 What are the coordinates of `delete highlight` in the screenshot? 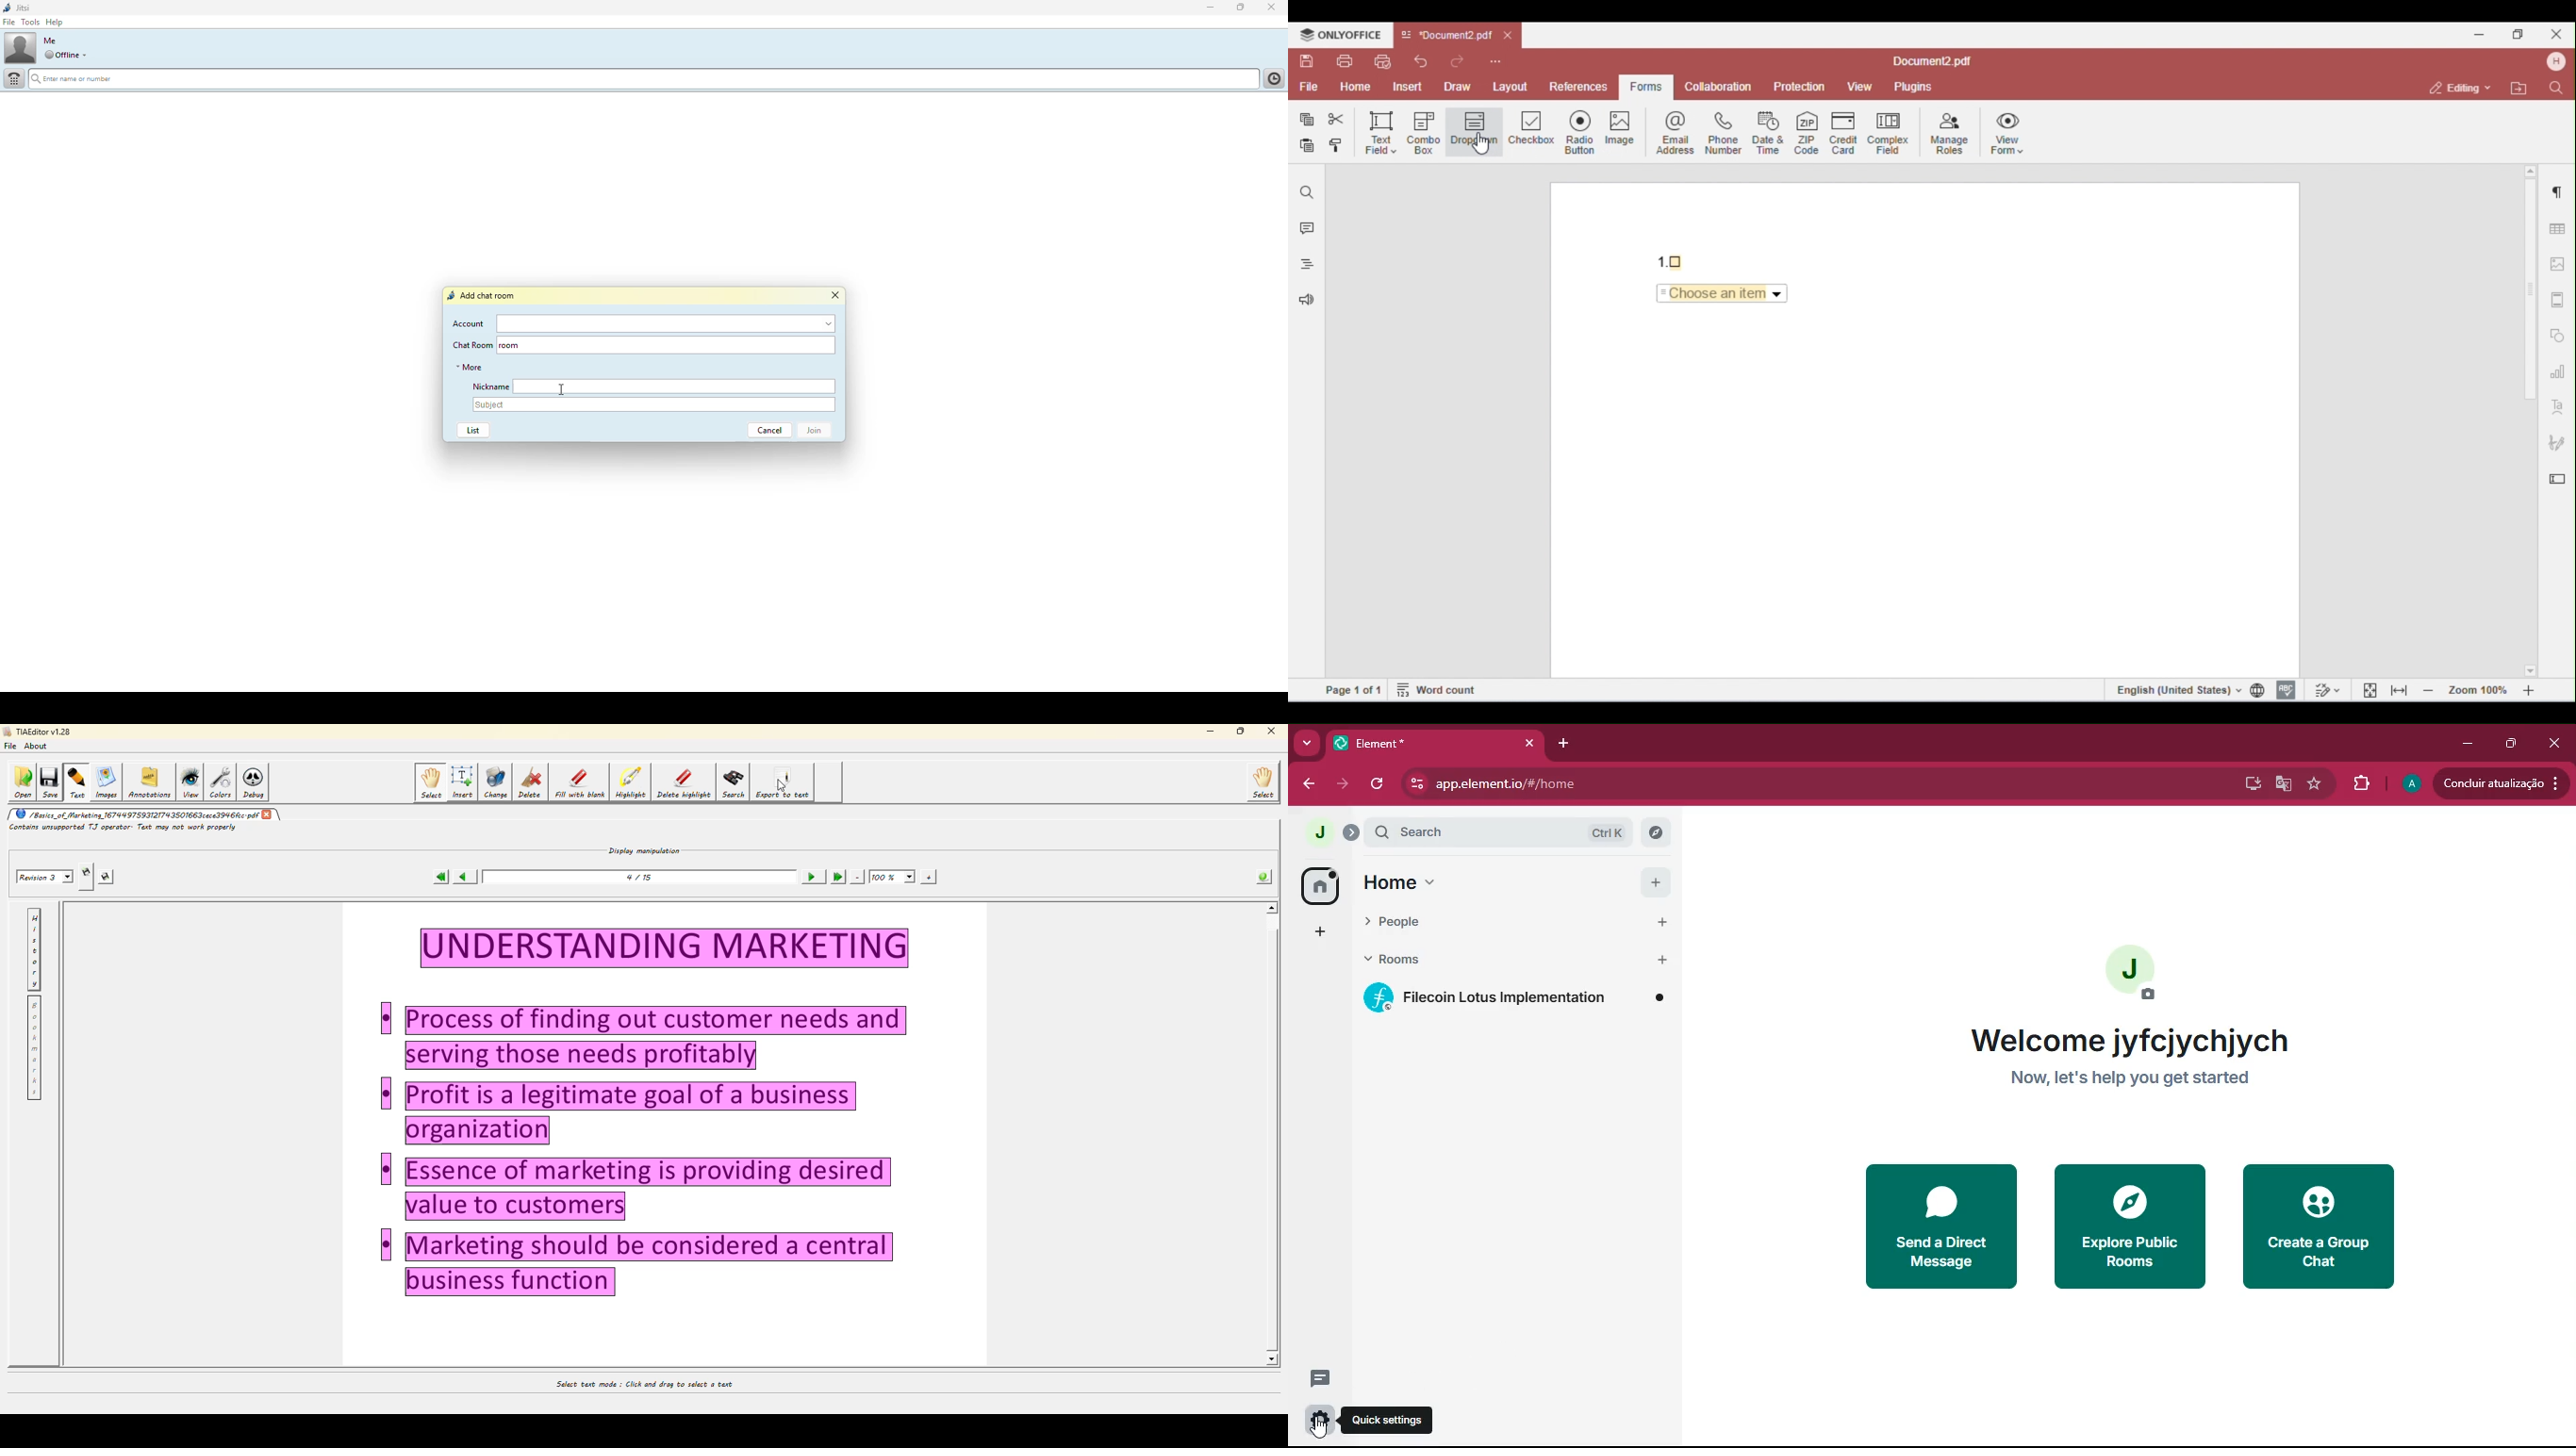 It's located at (683, 783).